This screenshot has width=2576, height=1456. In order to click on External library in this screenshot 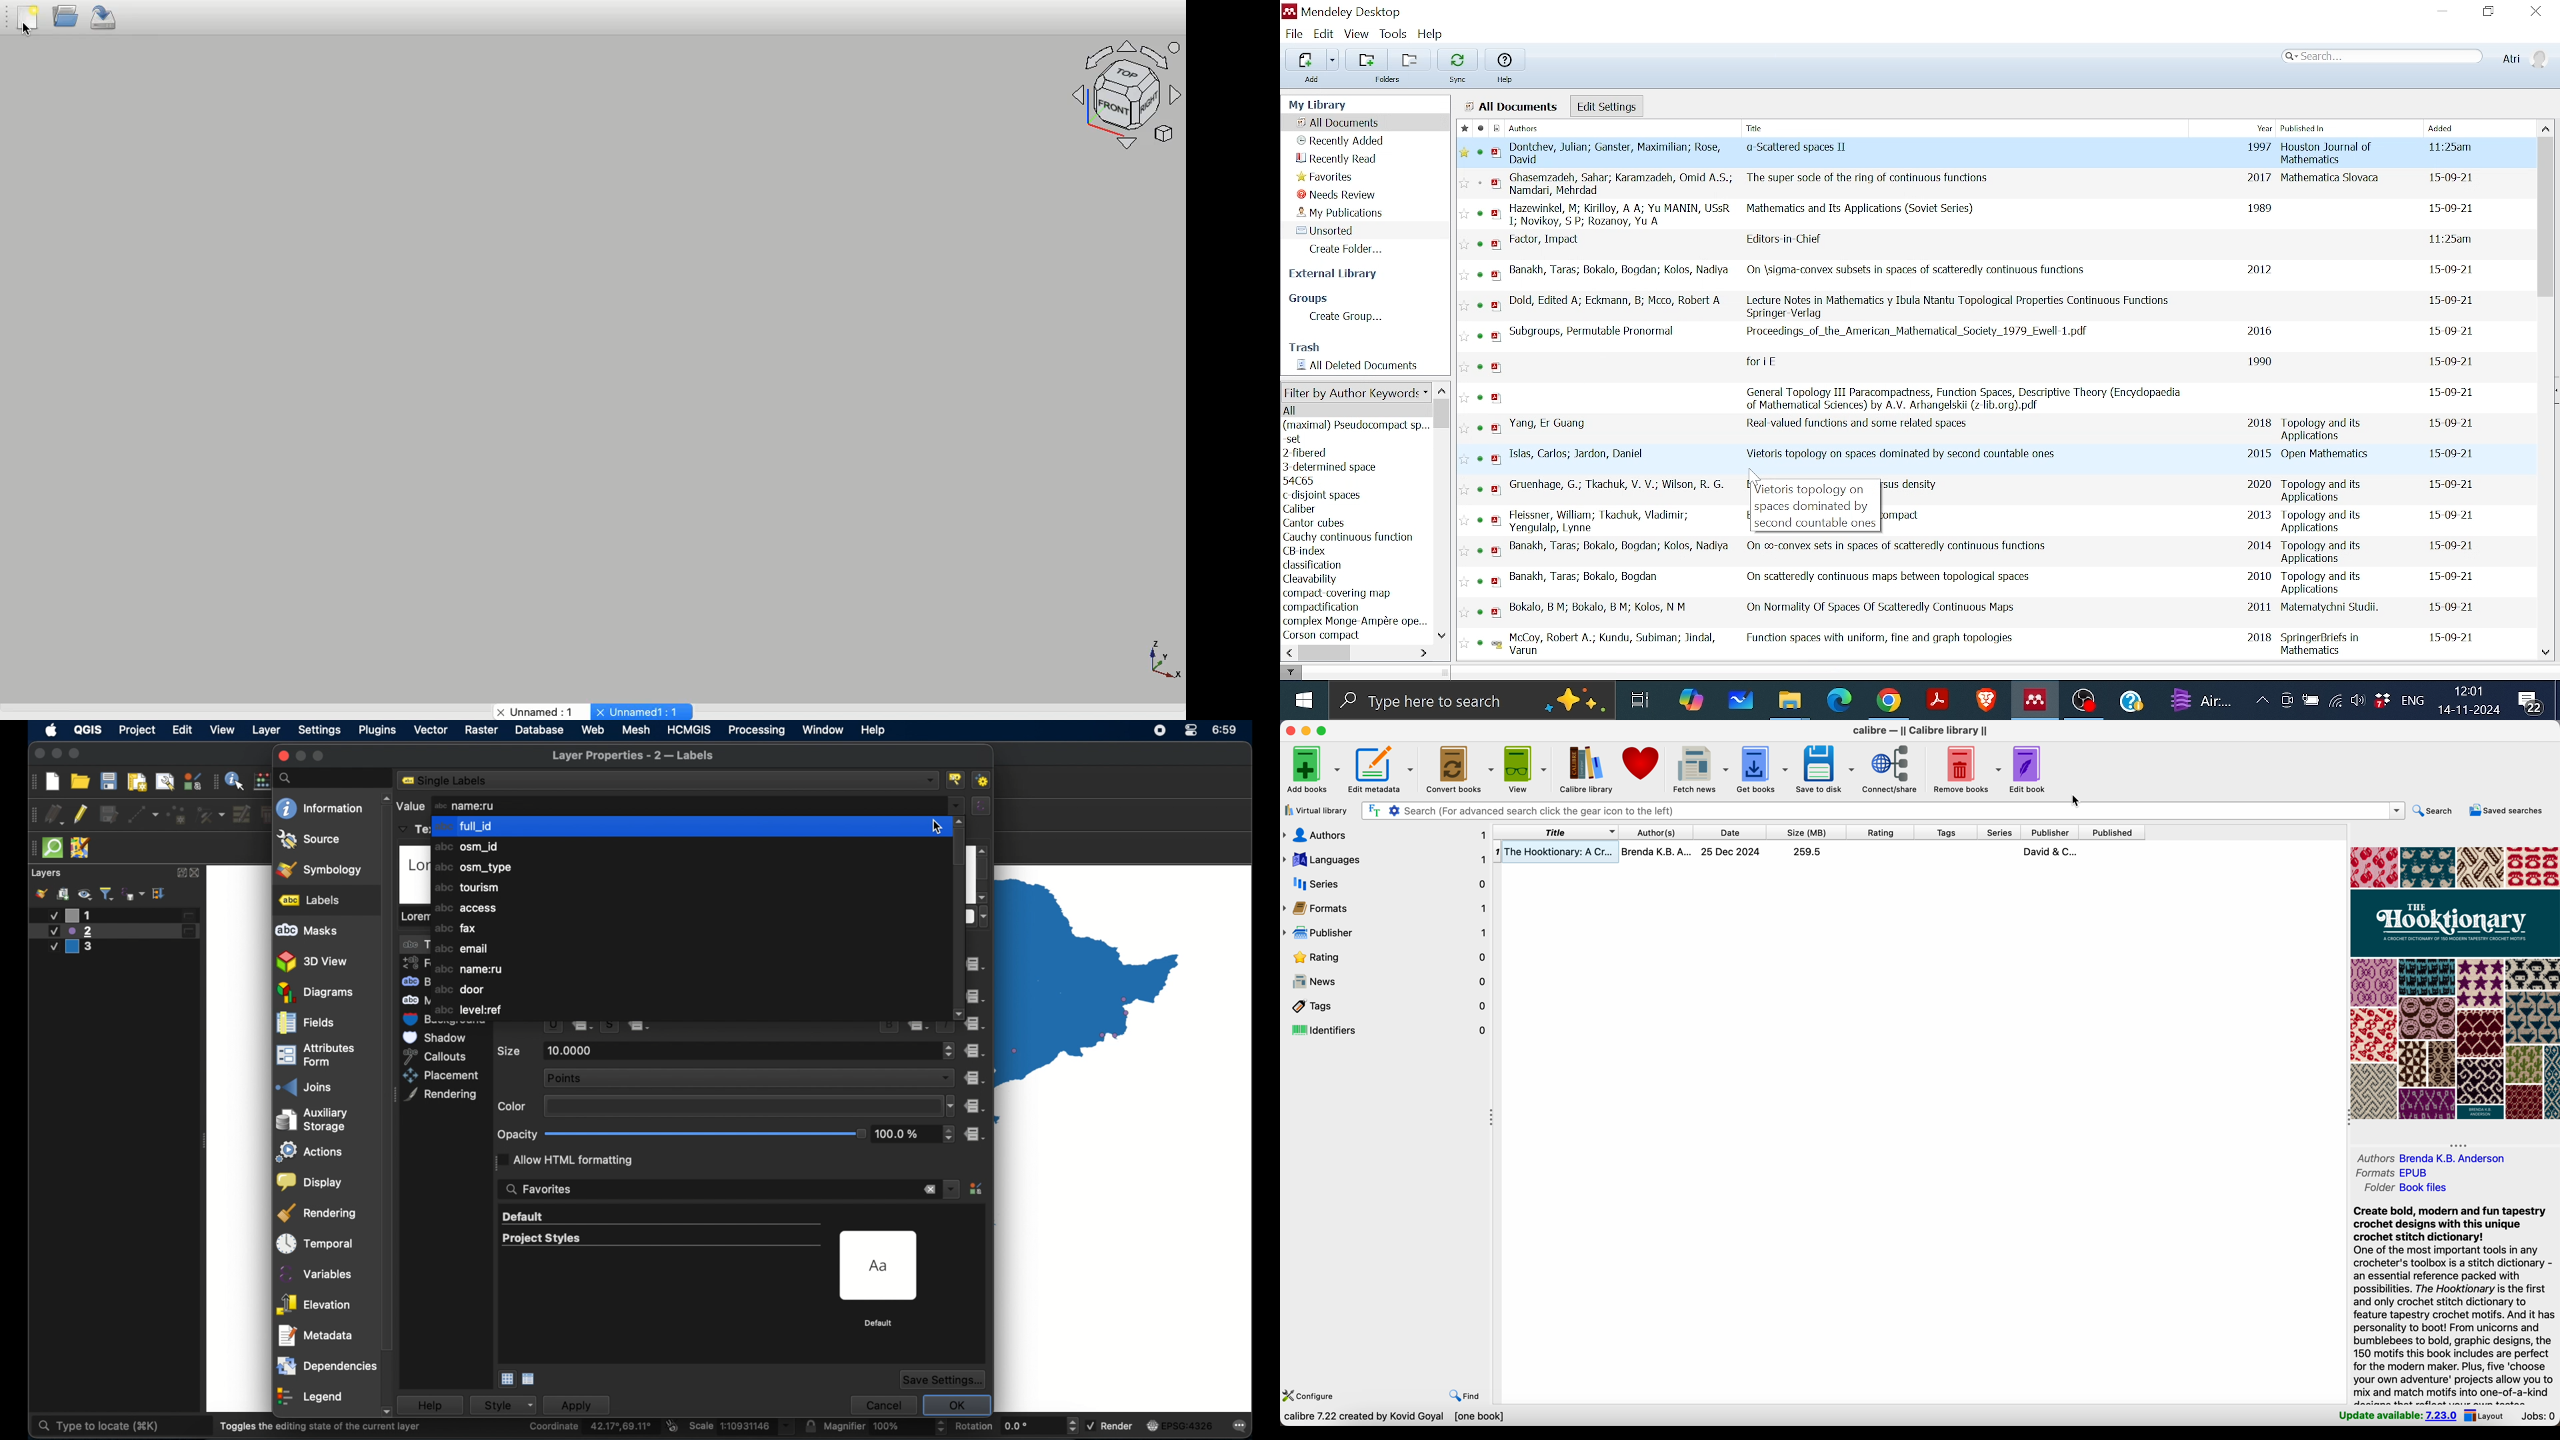, I will do `click(1339, 272)`.